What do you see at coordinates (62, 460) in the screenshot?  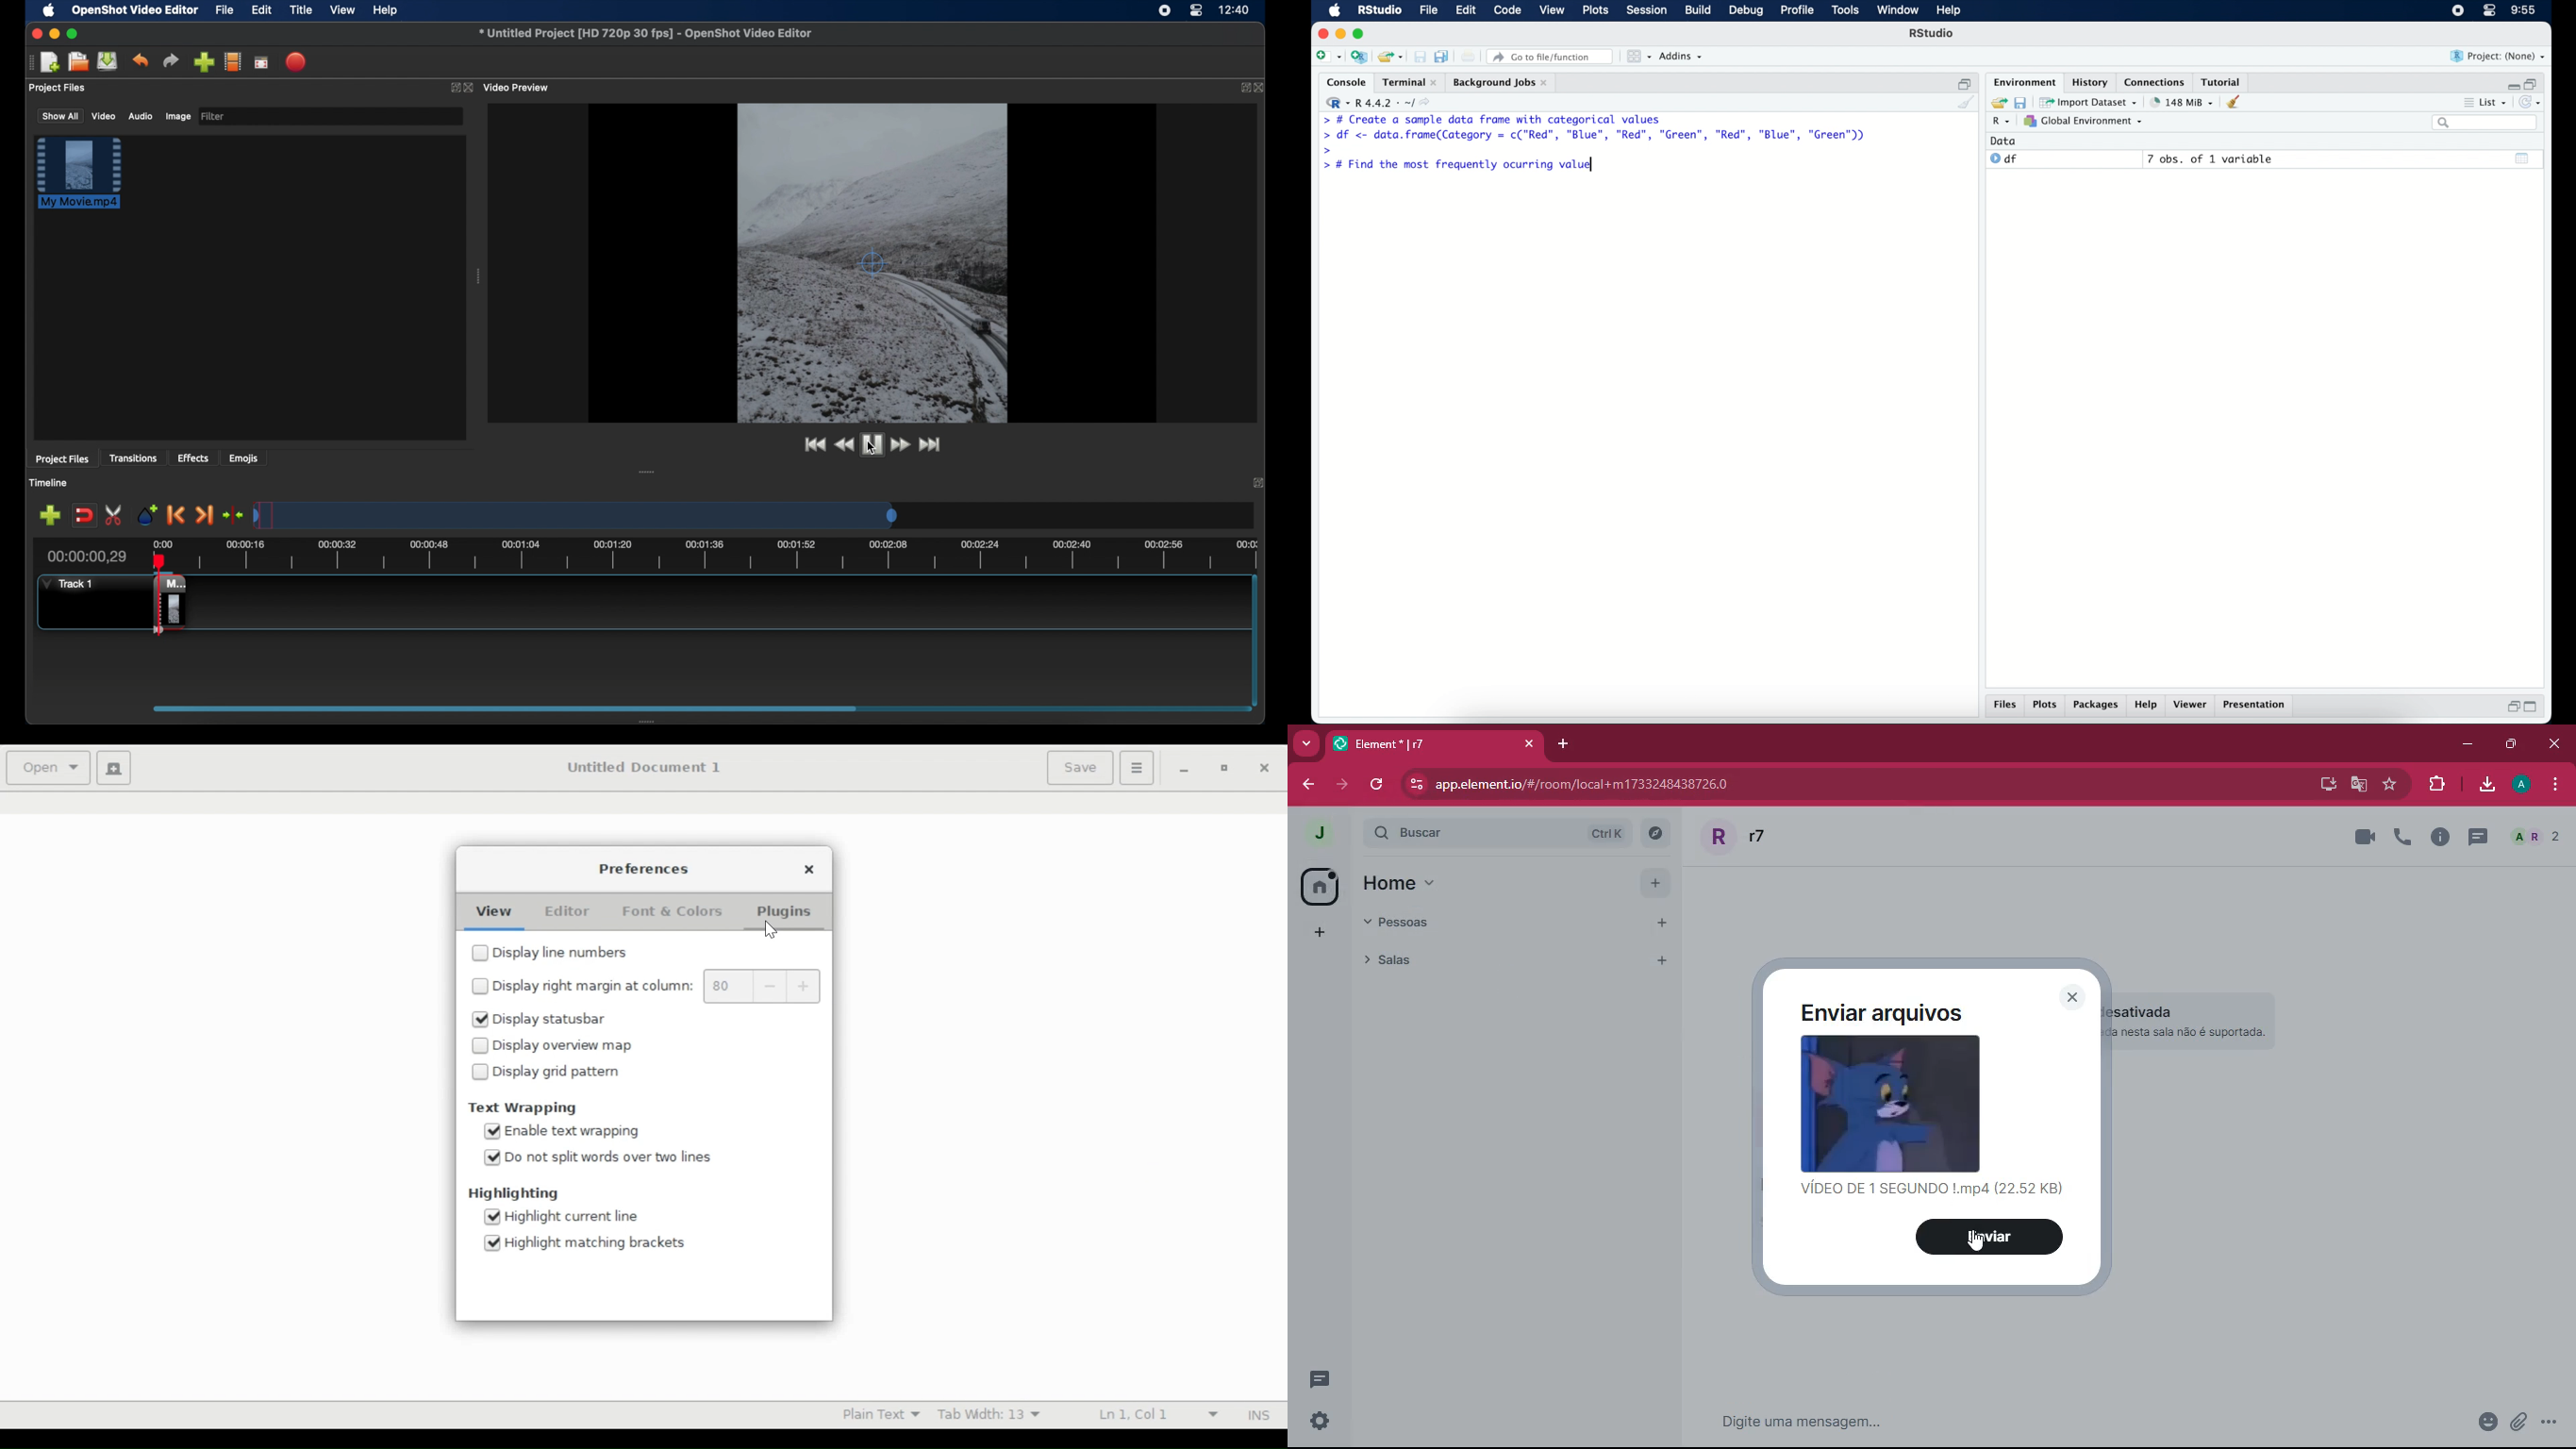 I see `project files` at bounding box center [62, 460].